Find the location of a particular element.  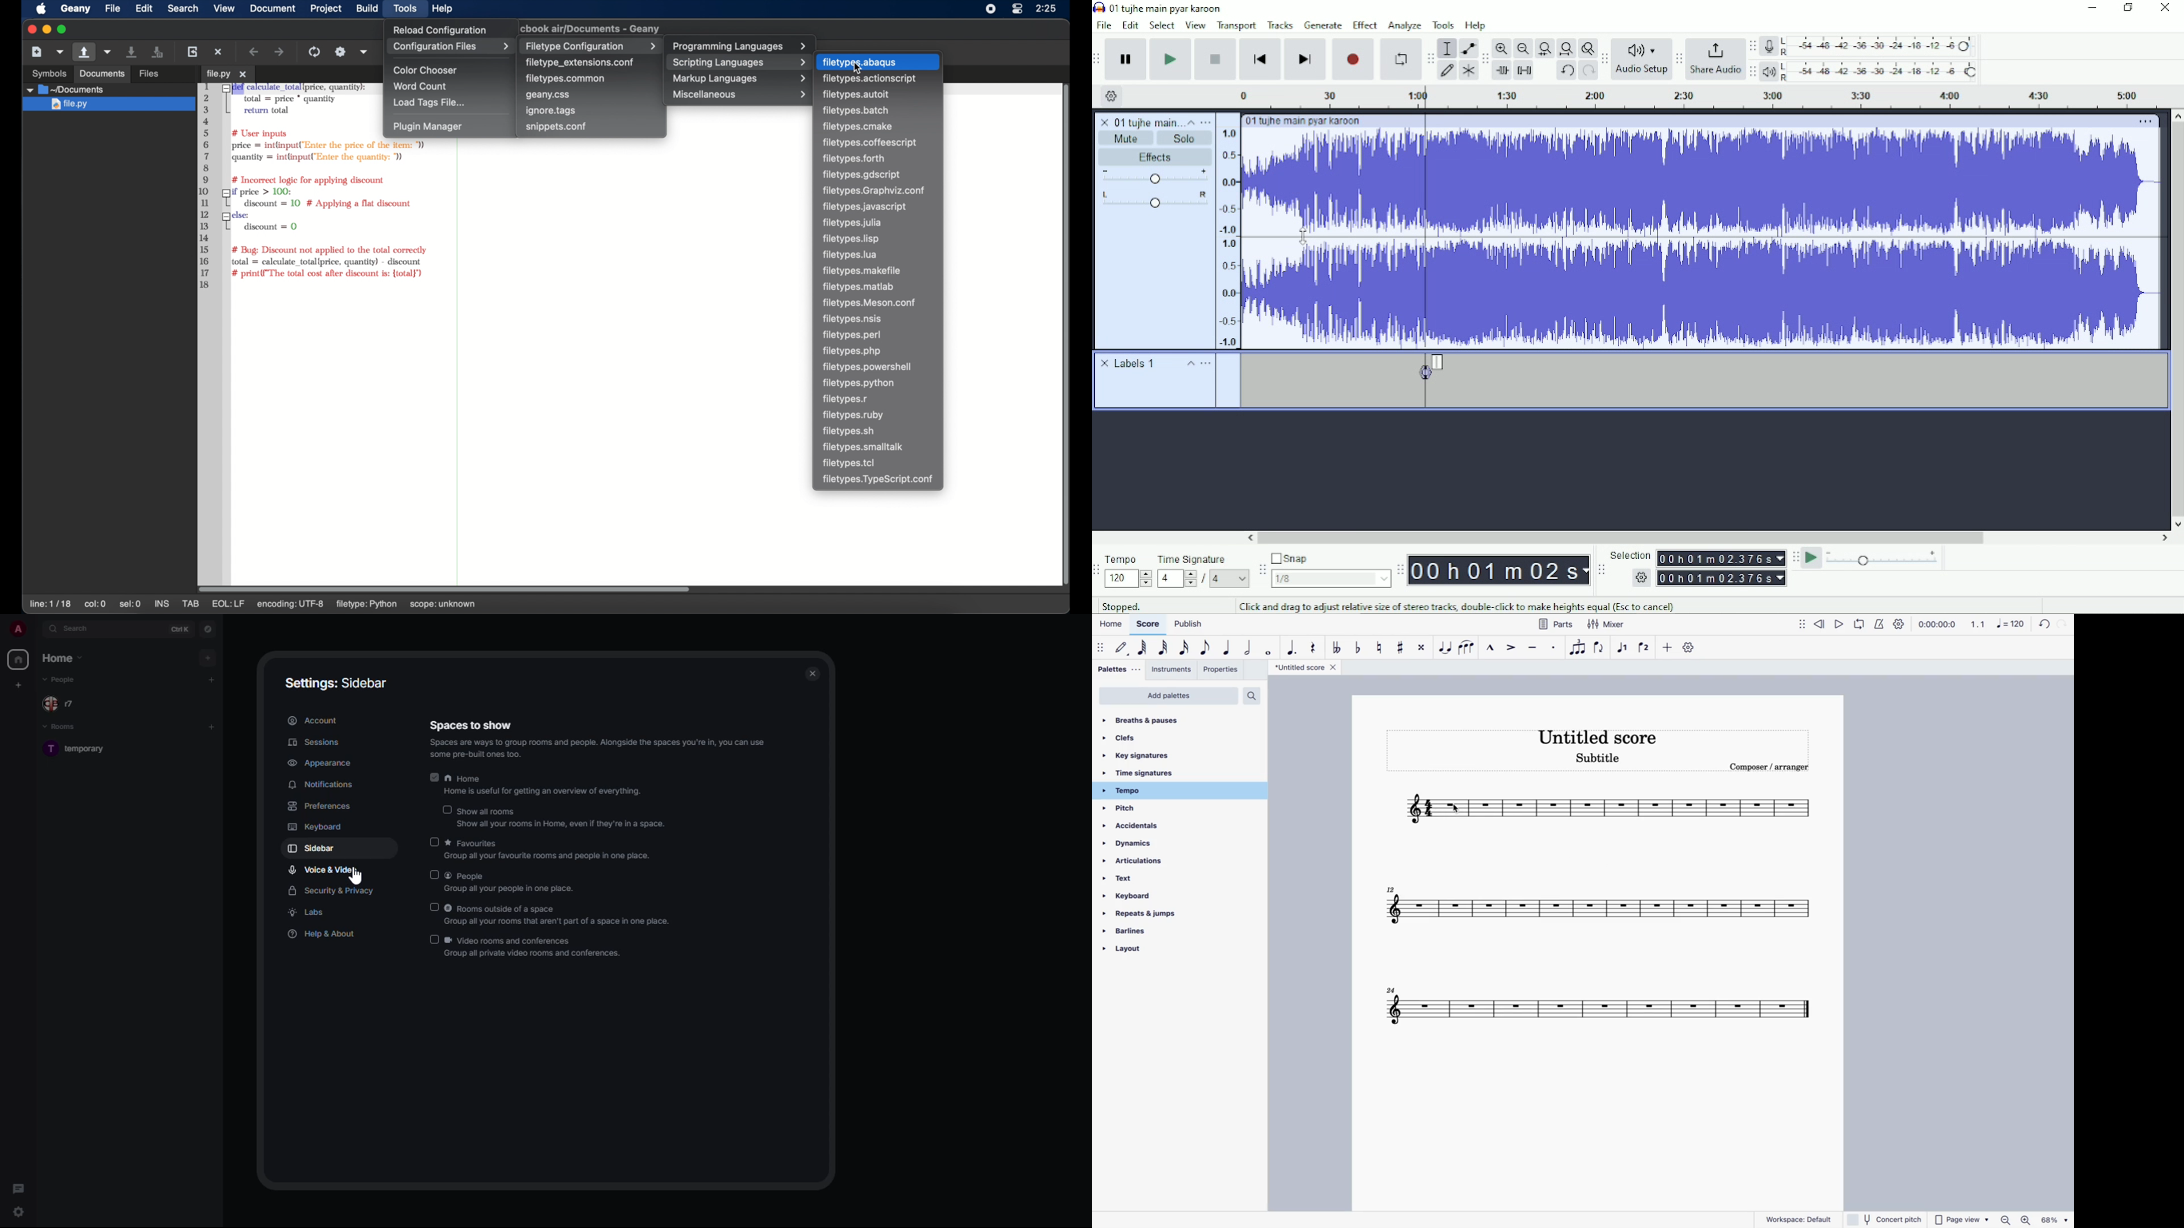

cursor is located at coordinates (357, 879).